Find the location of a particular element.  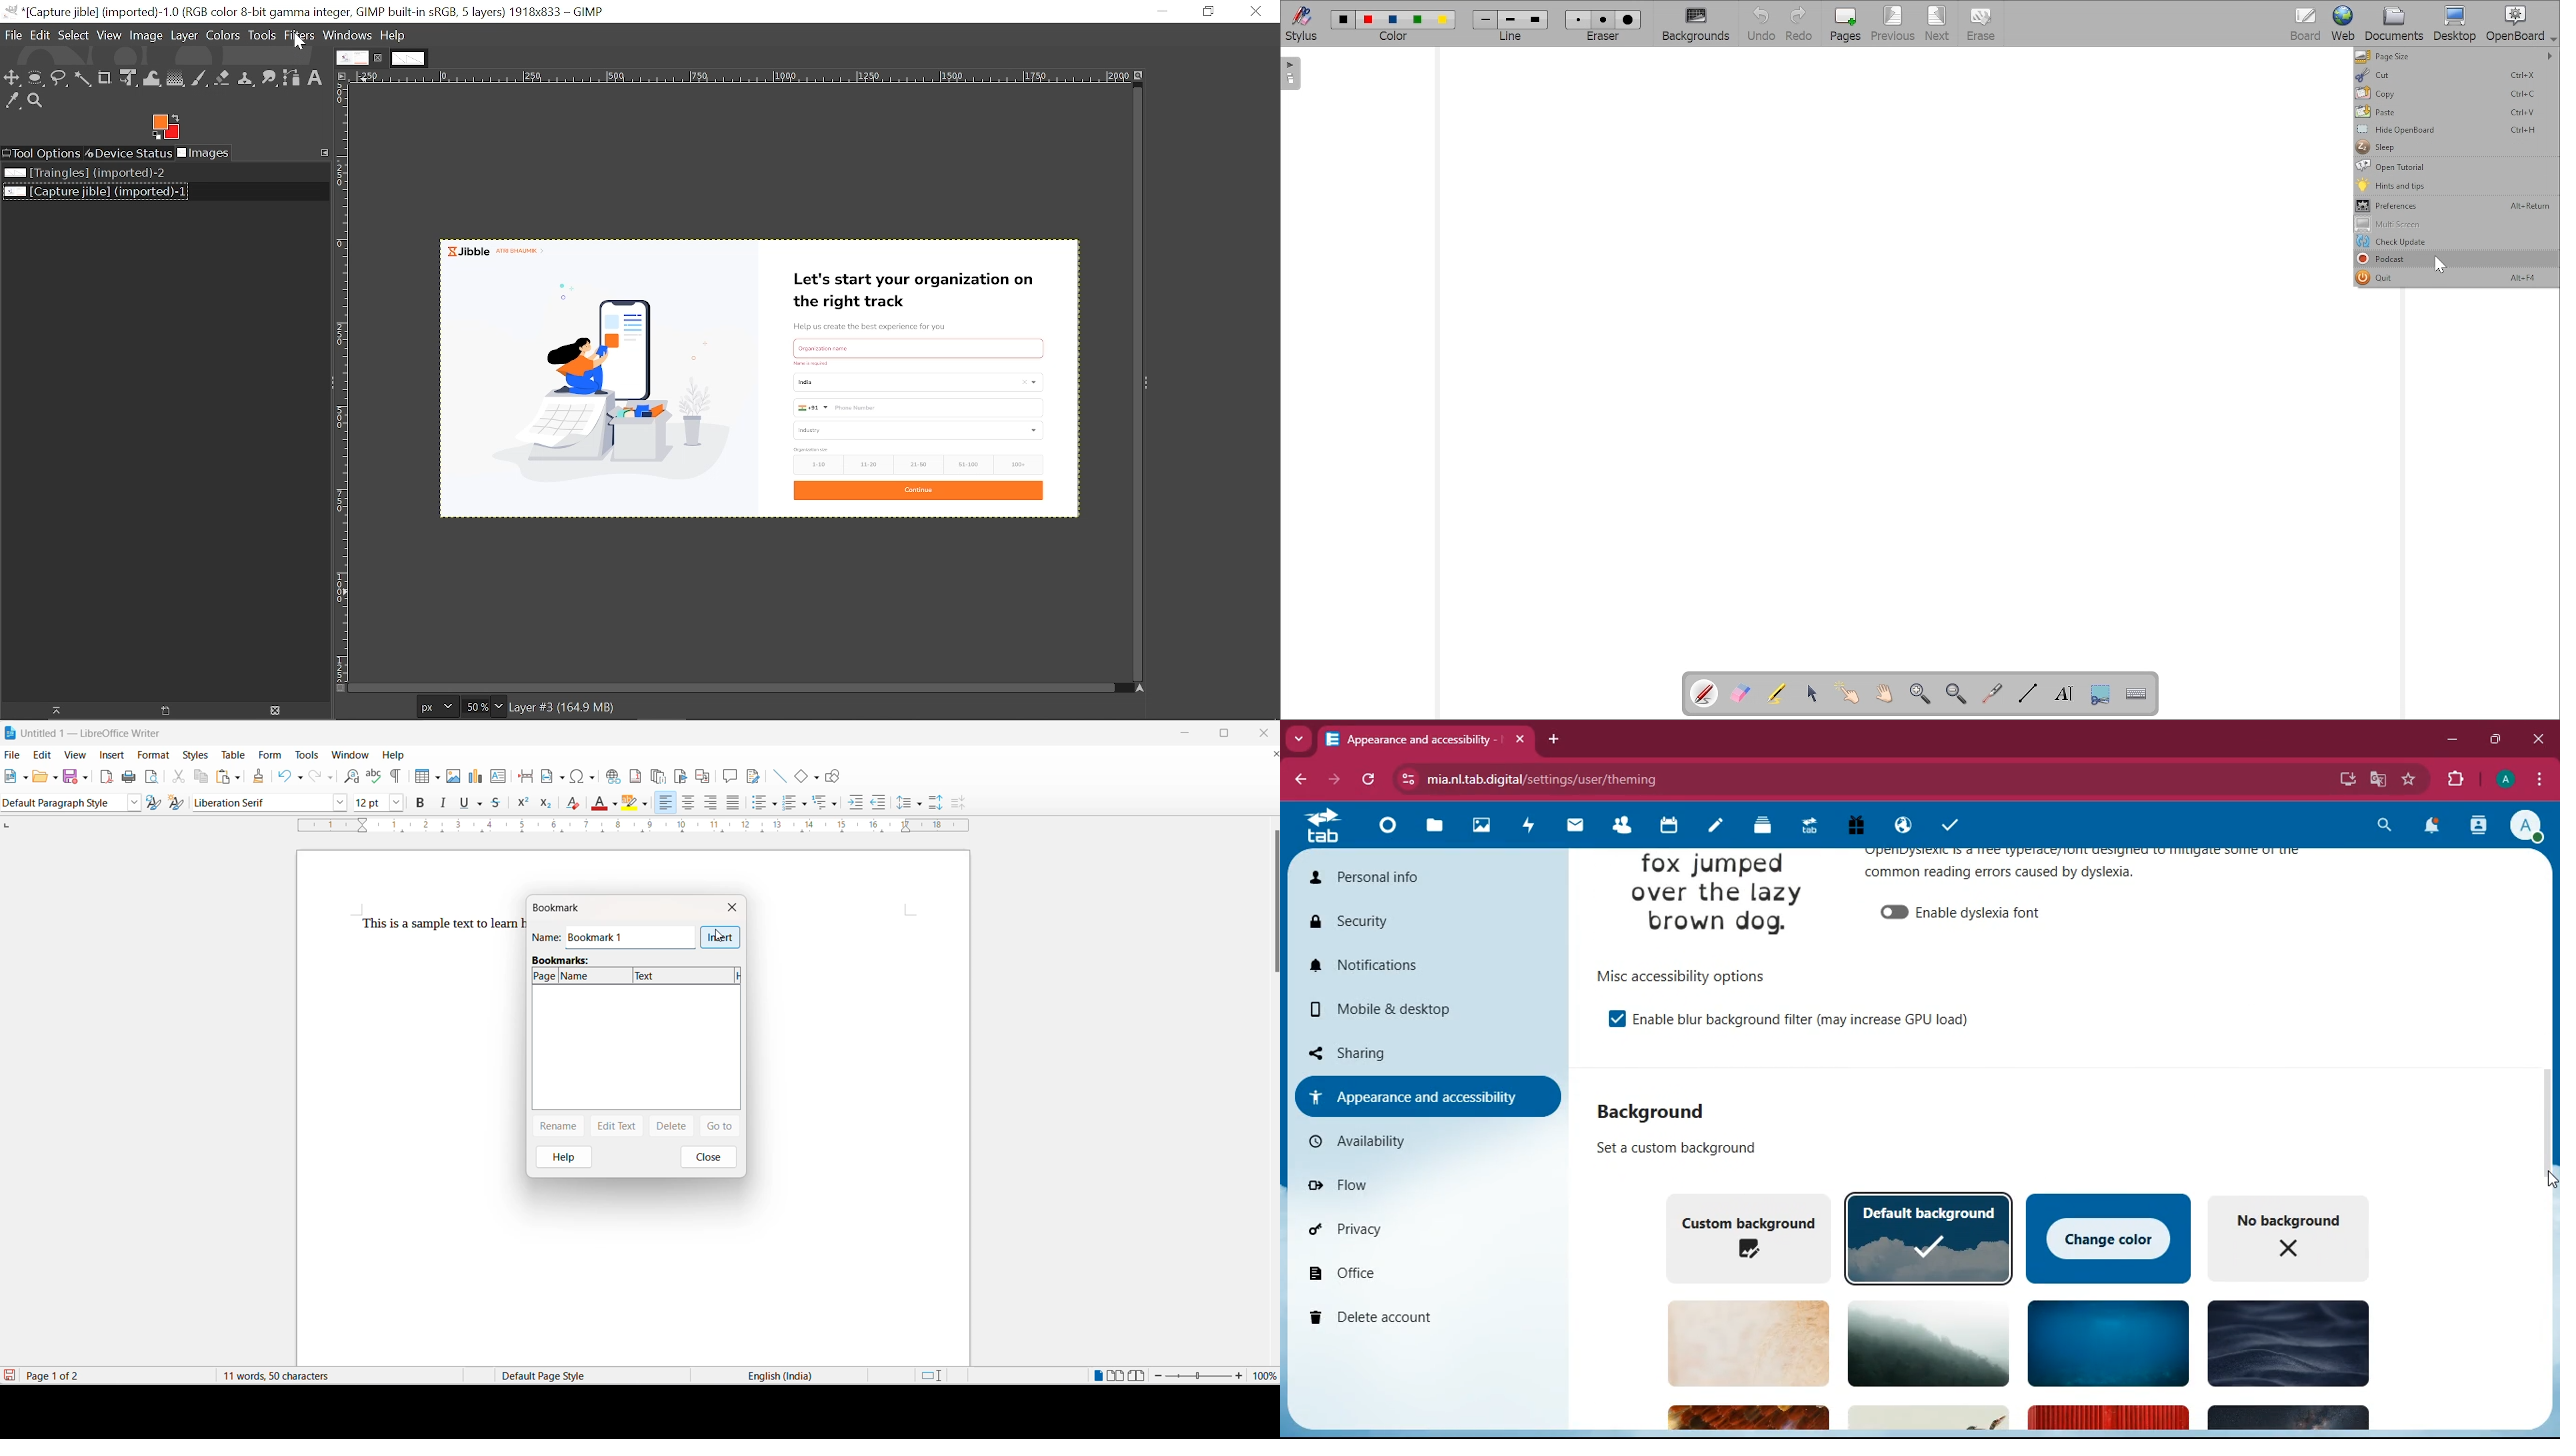

Restore down is located at coordinates (1207, 11).